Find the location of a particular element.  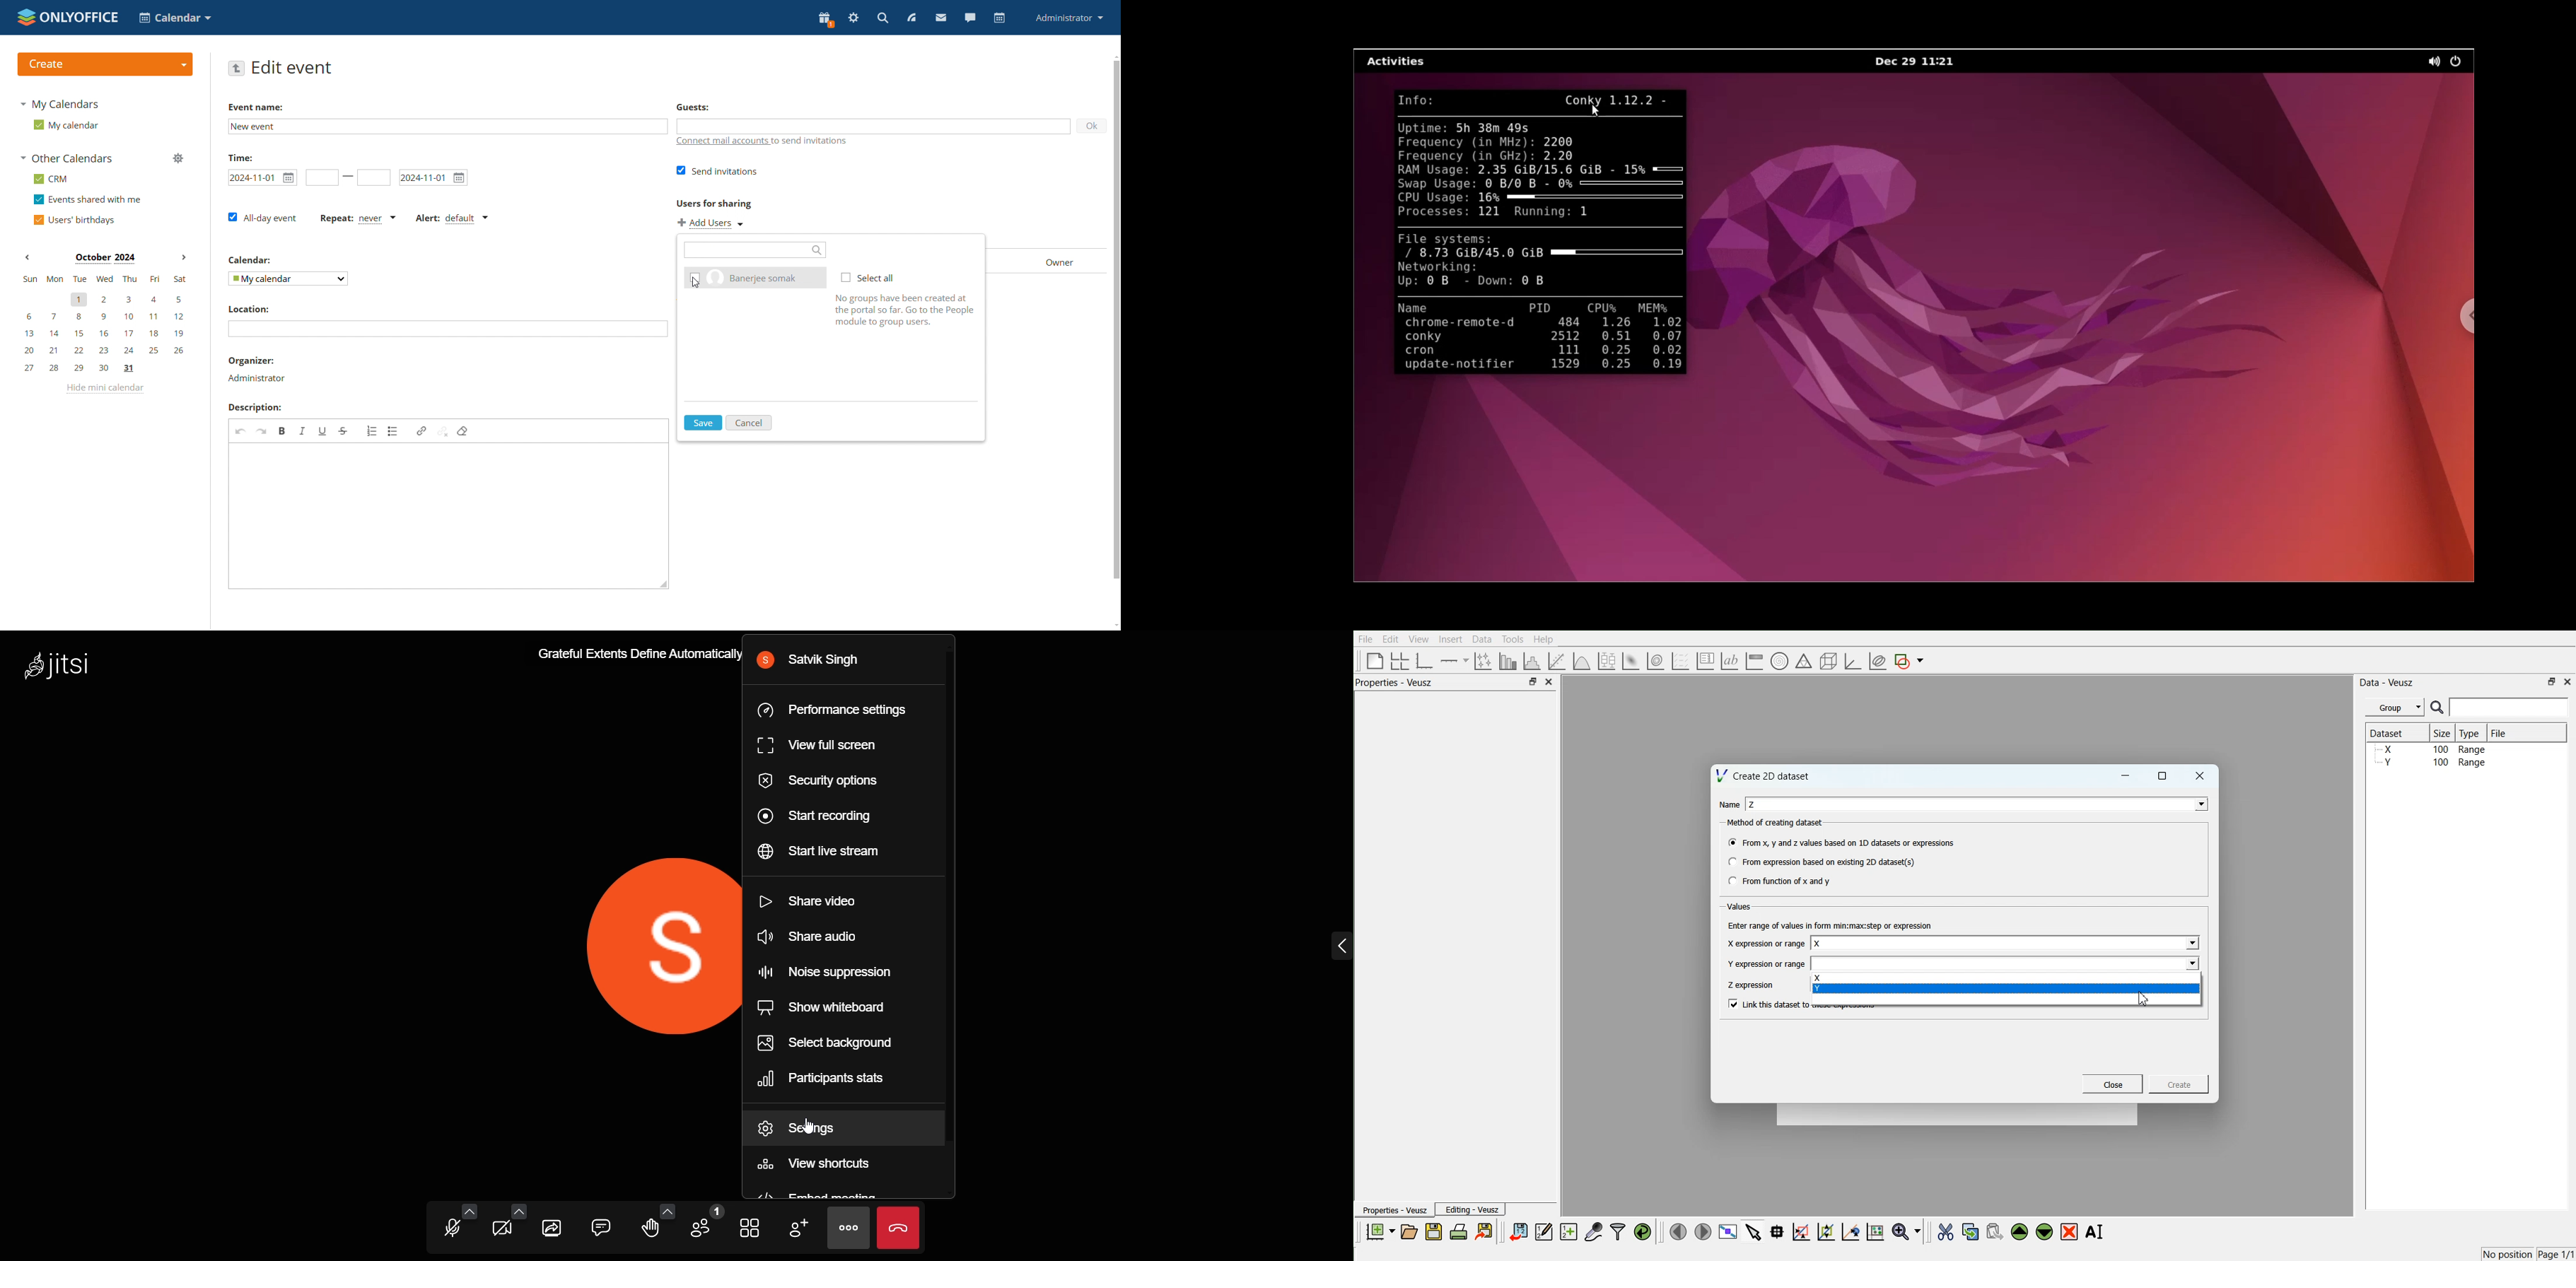

scrollbar is located at coordinates (1117, 321).